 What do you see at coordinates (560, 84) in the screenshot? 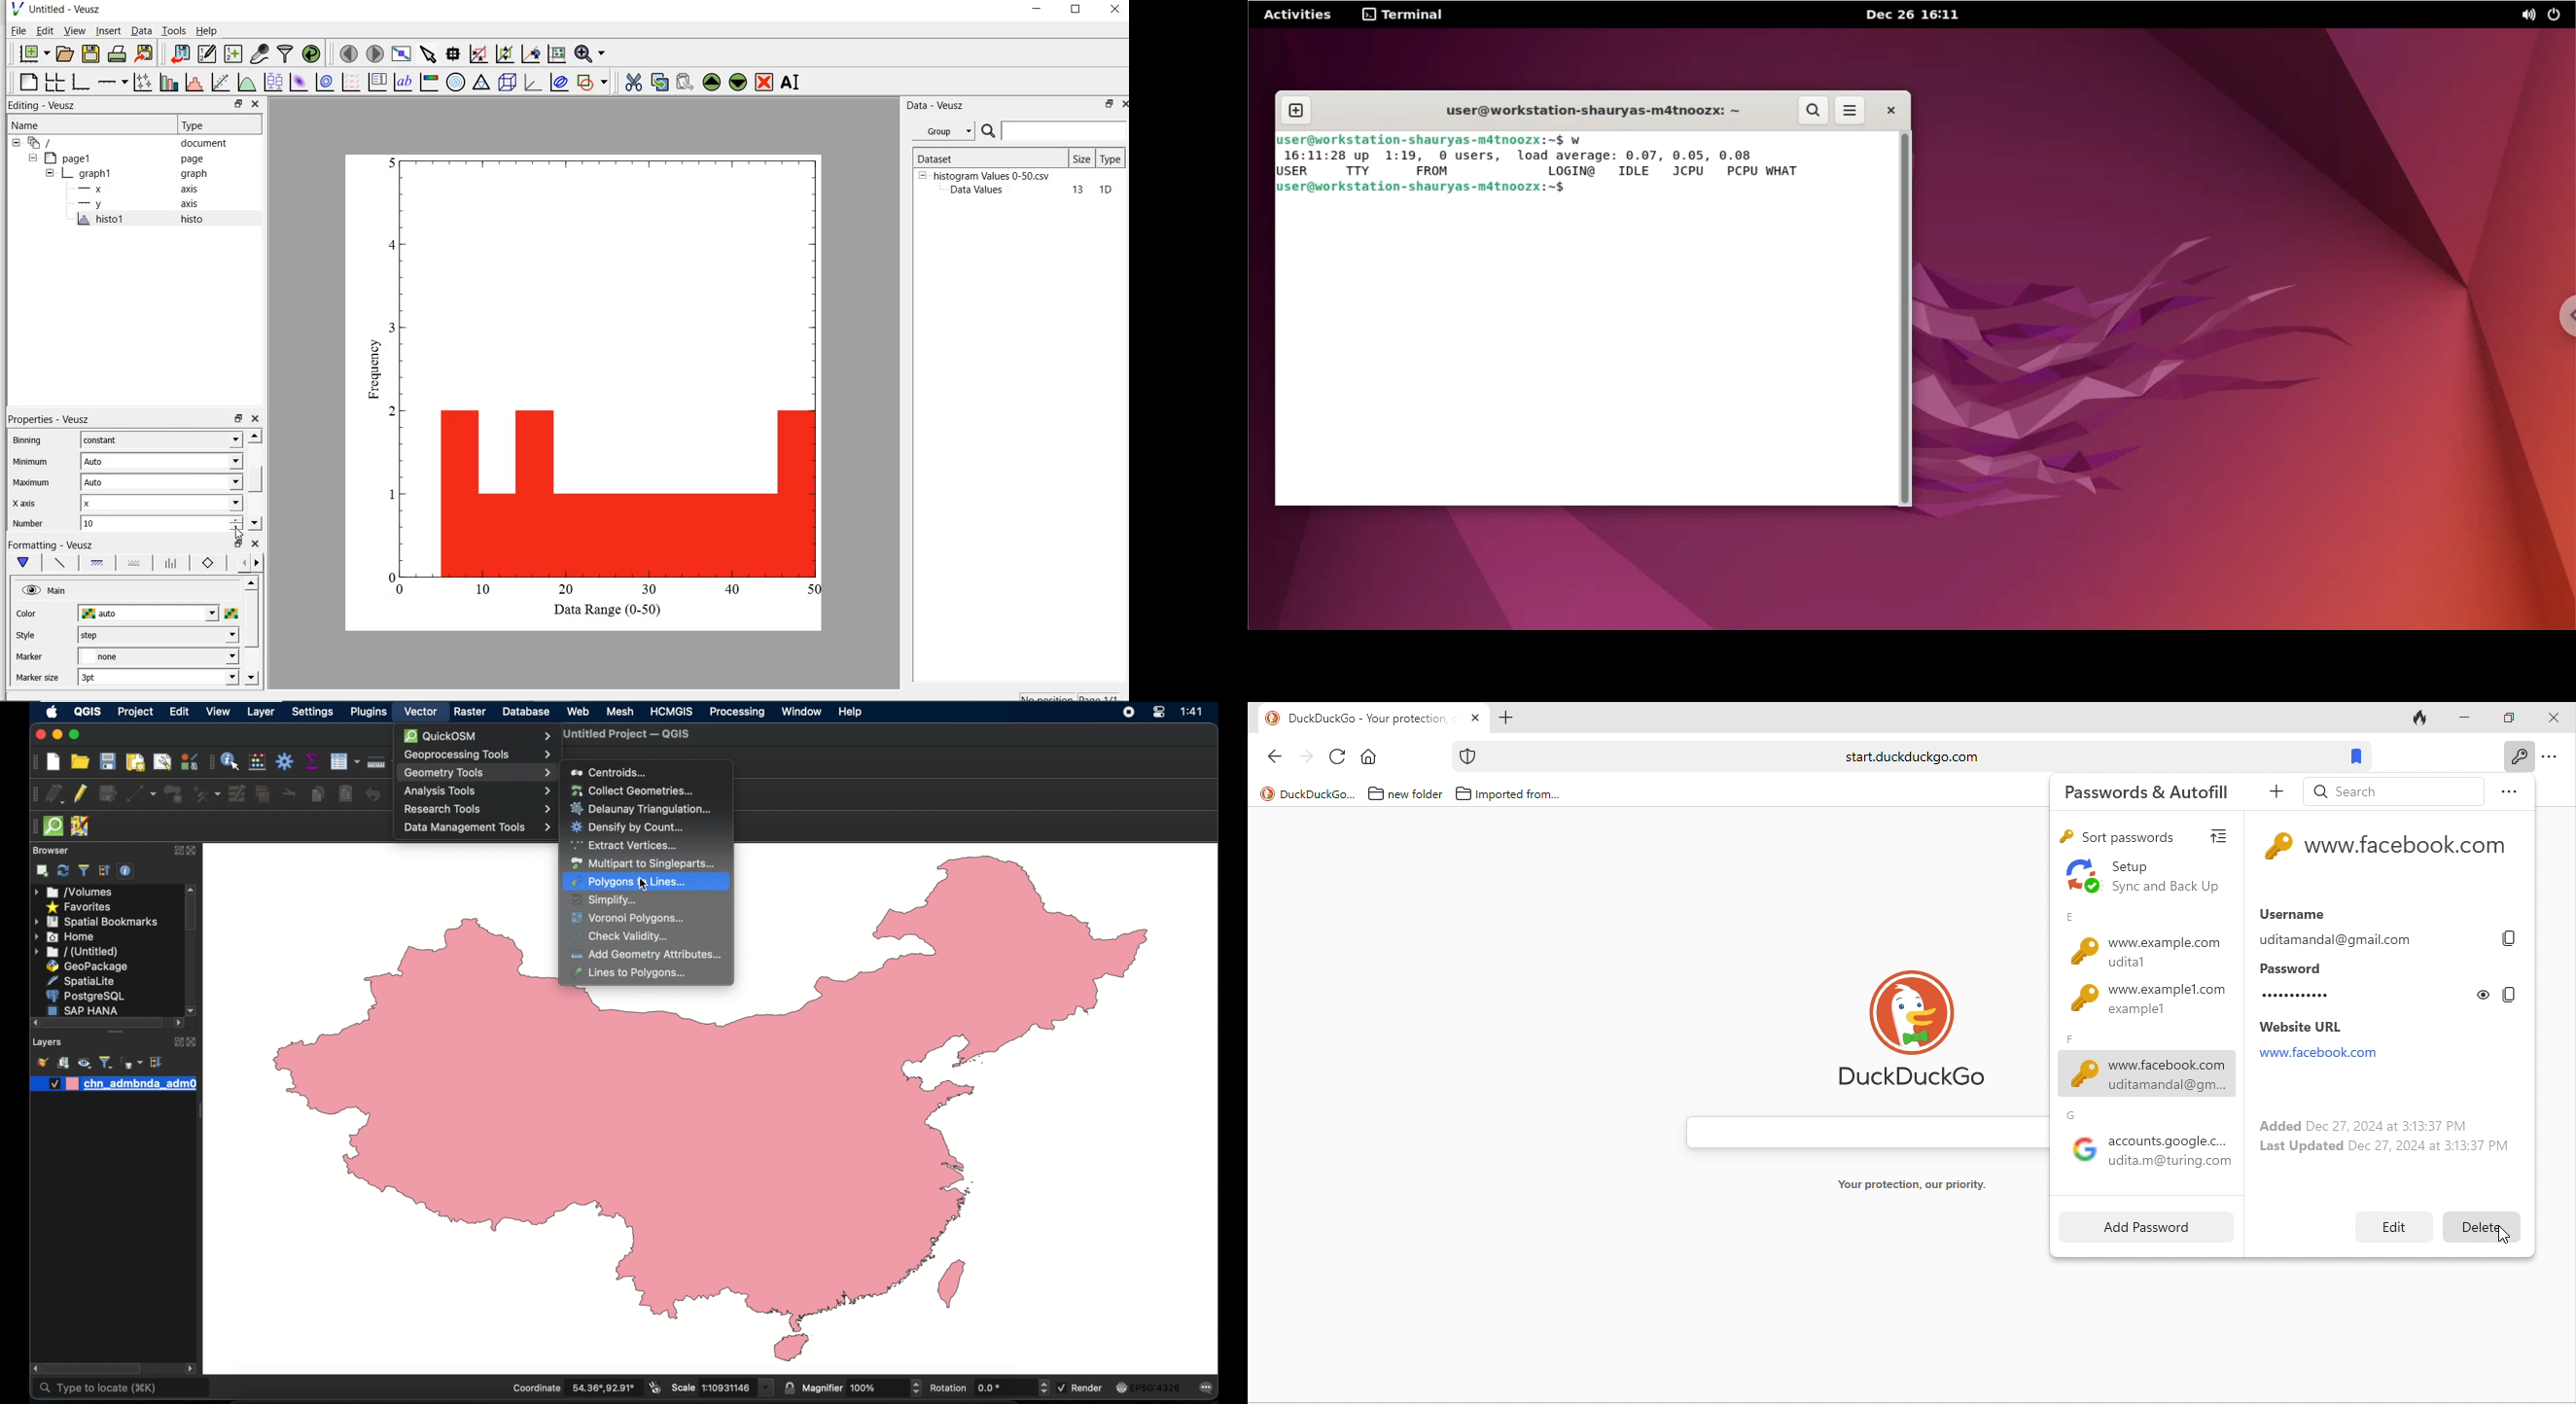
I see `plot covariance ellipse` at bounding box center [560, 84].